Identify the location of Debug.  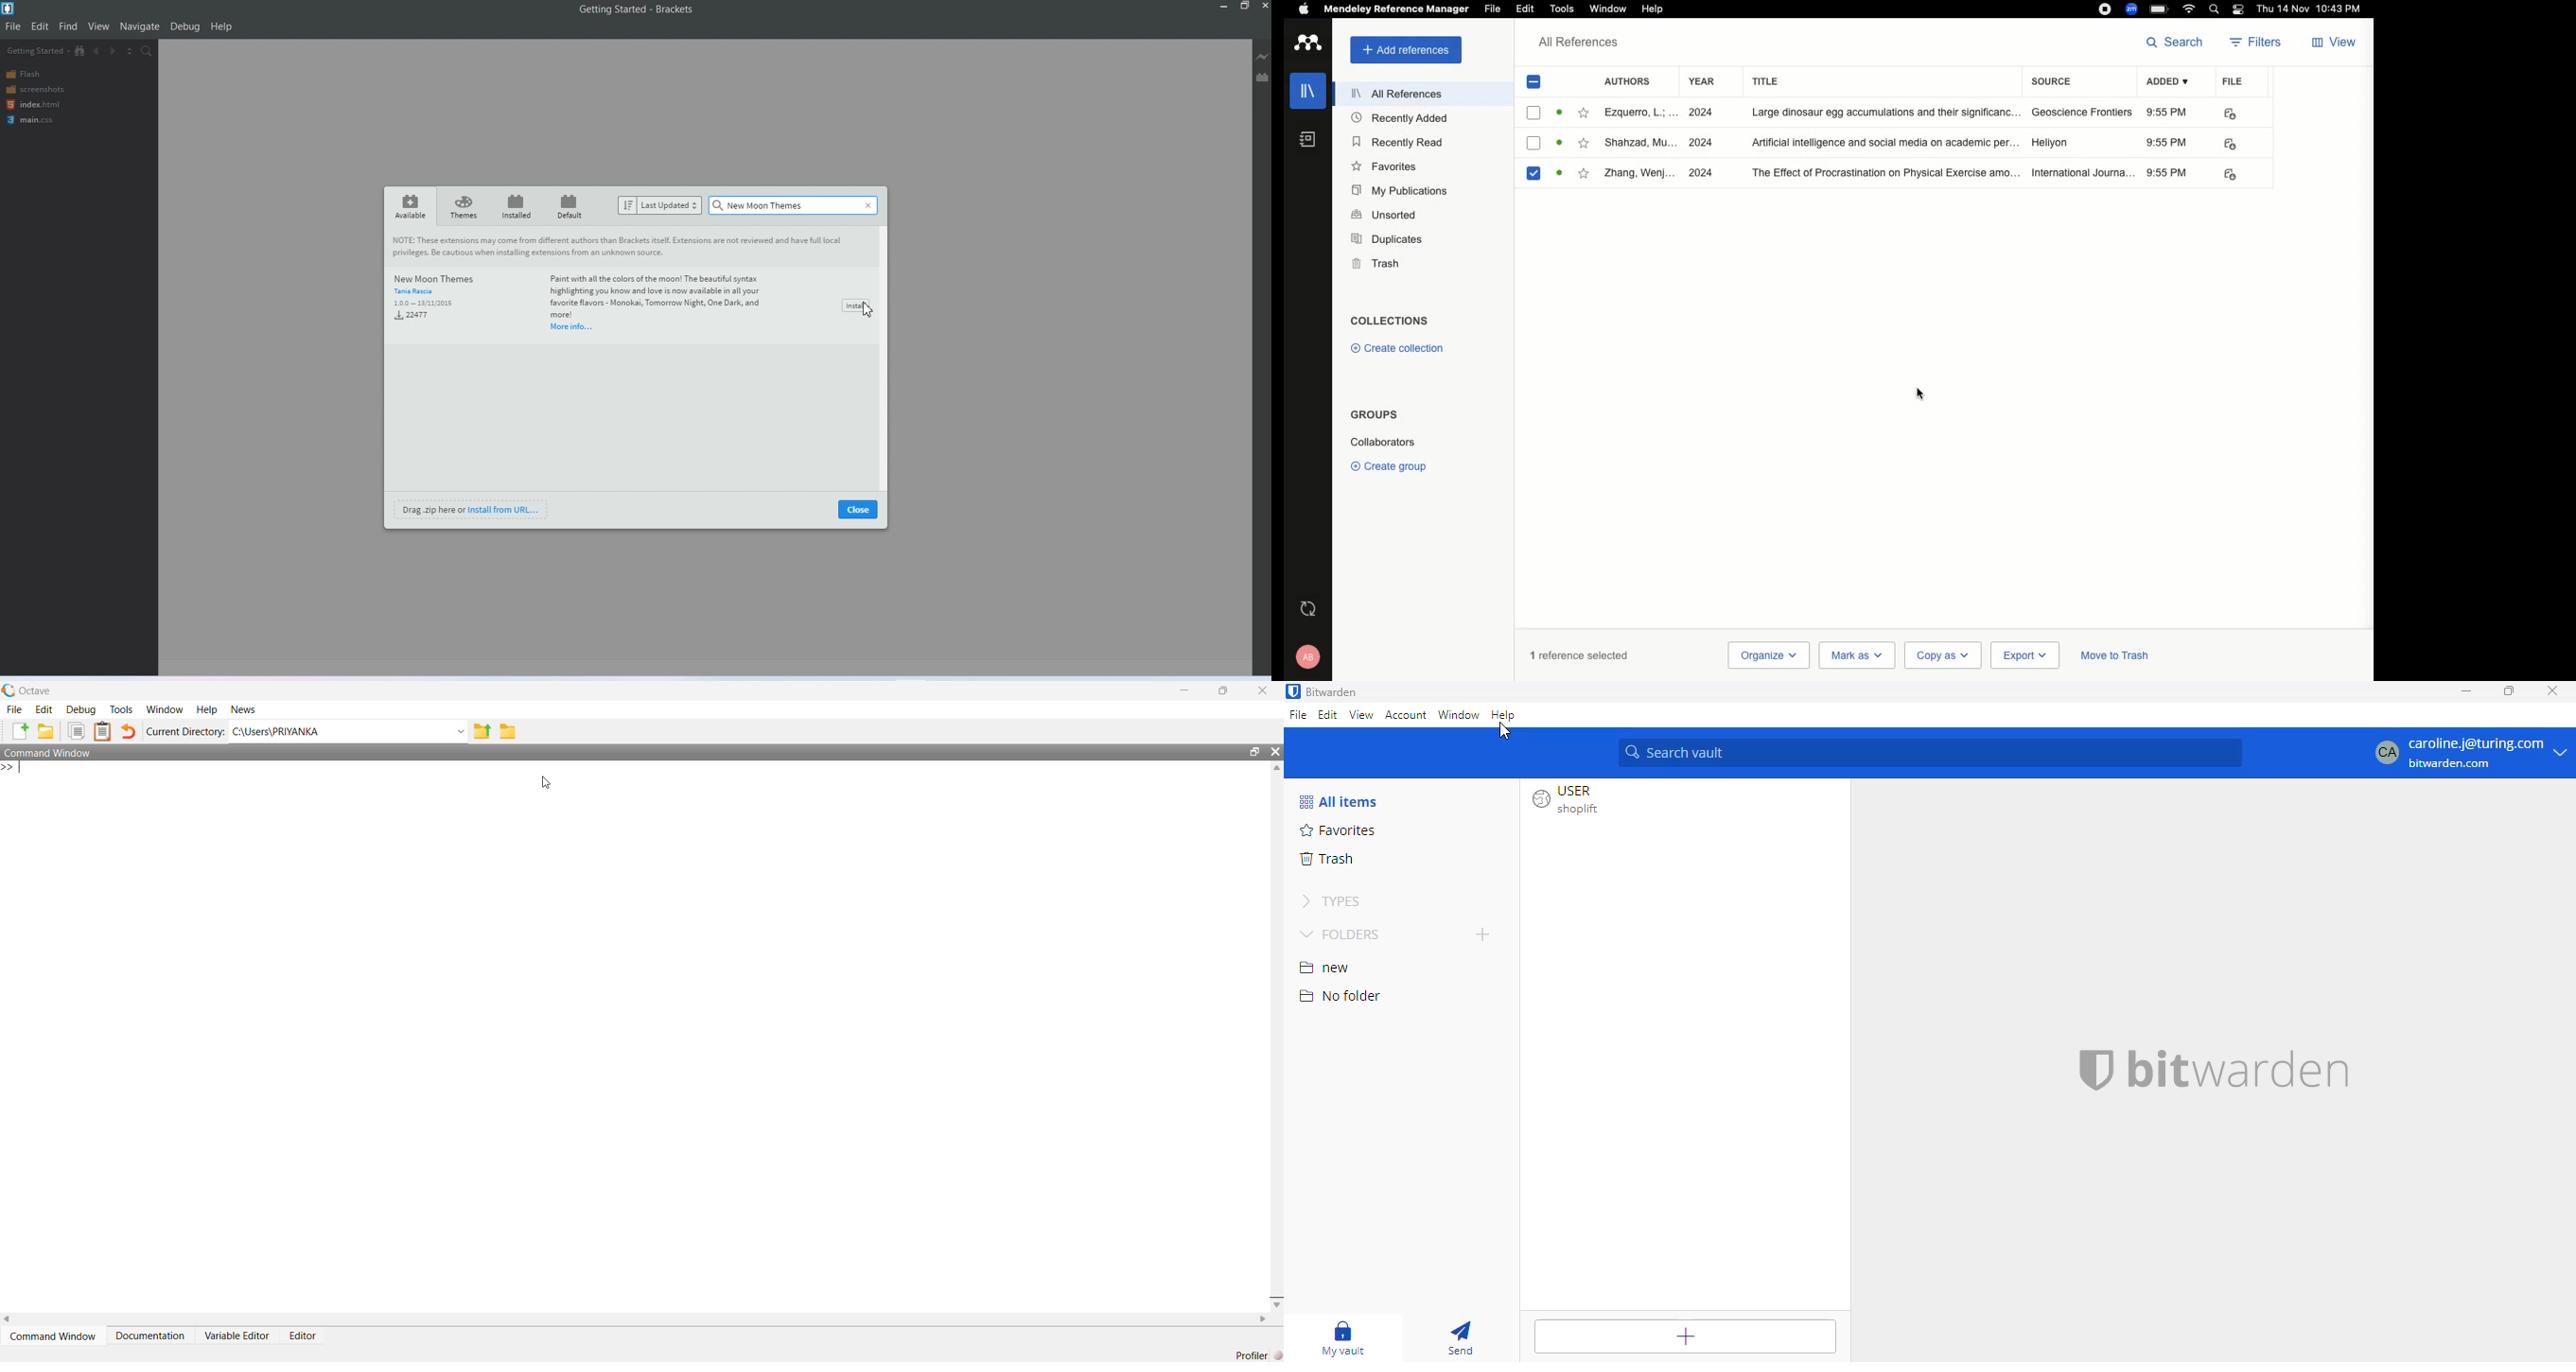
(186, 26).